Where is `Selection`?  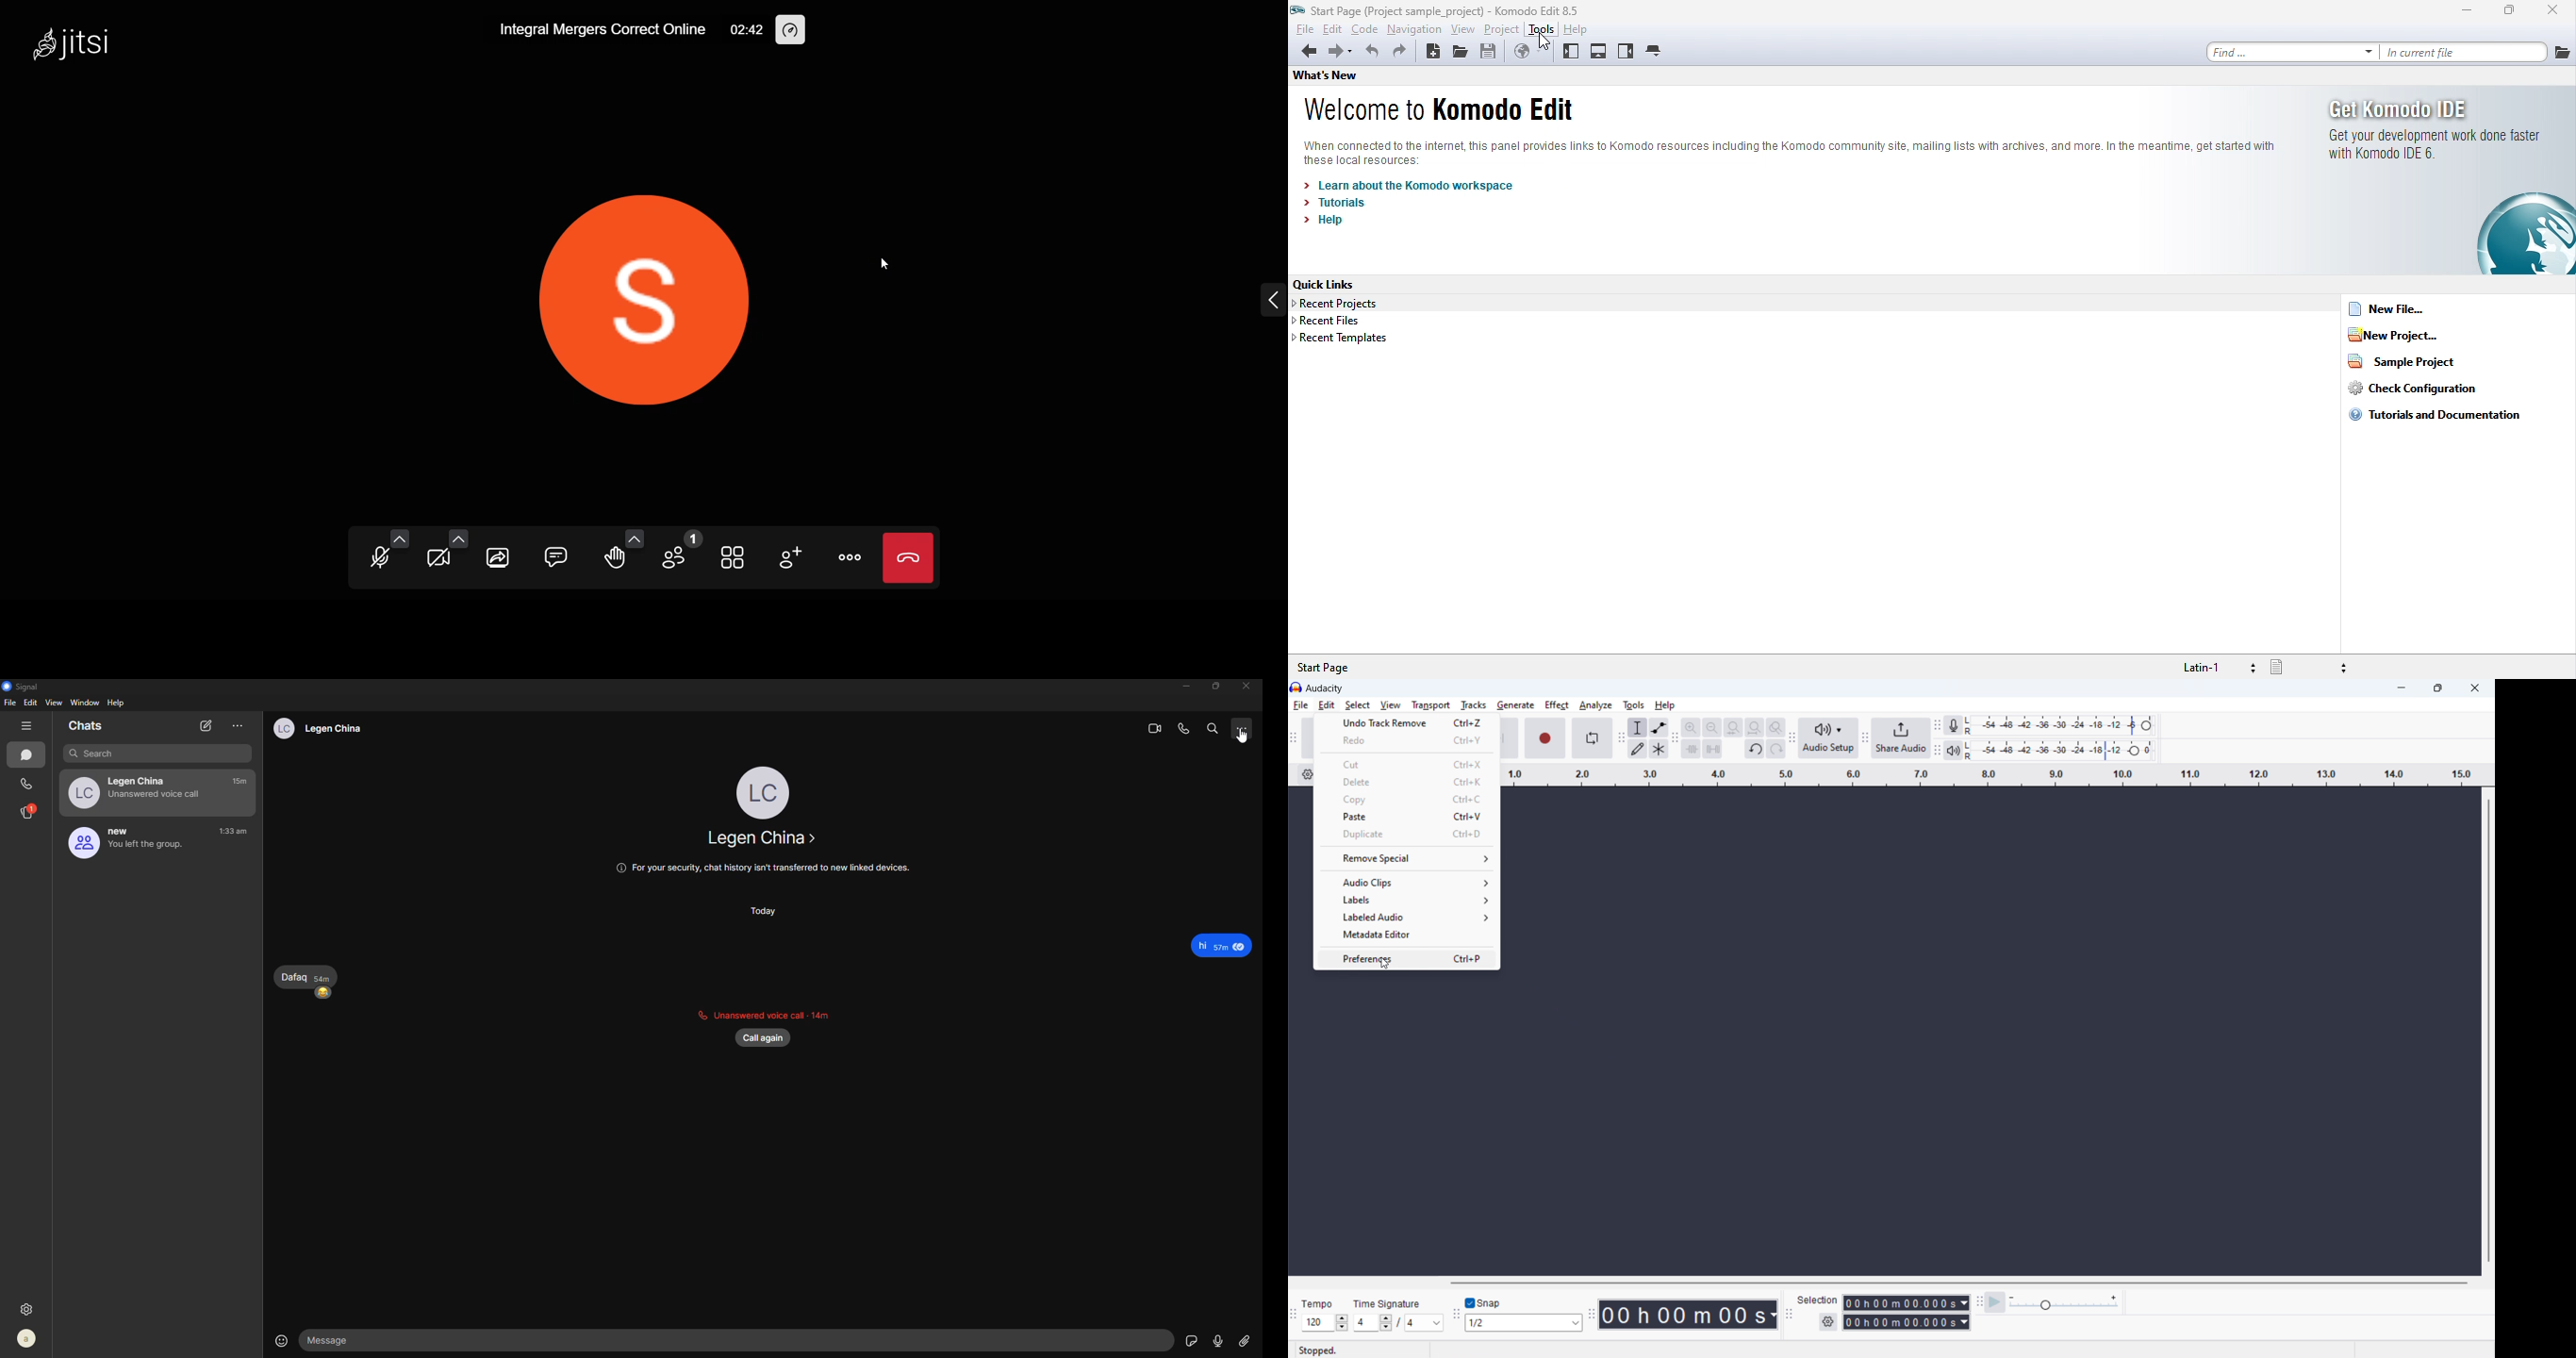
Selection is located at coordinates (1817, 1300).